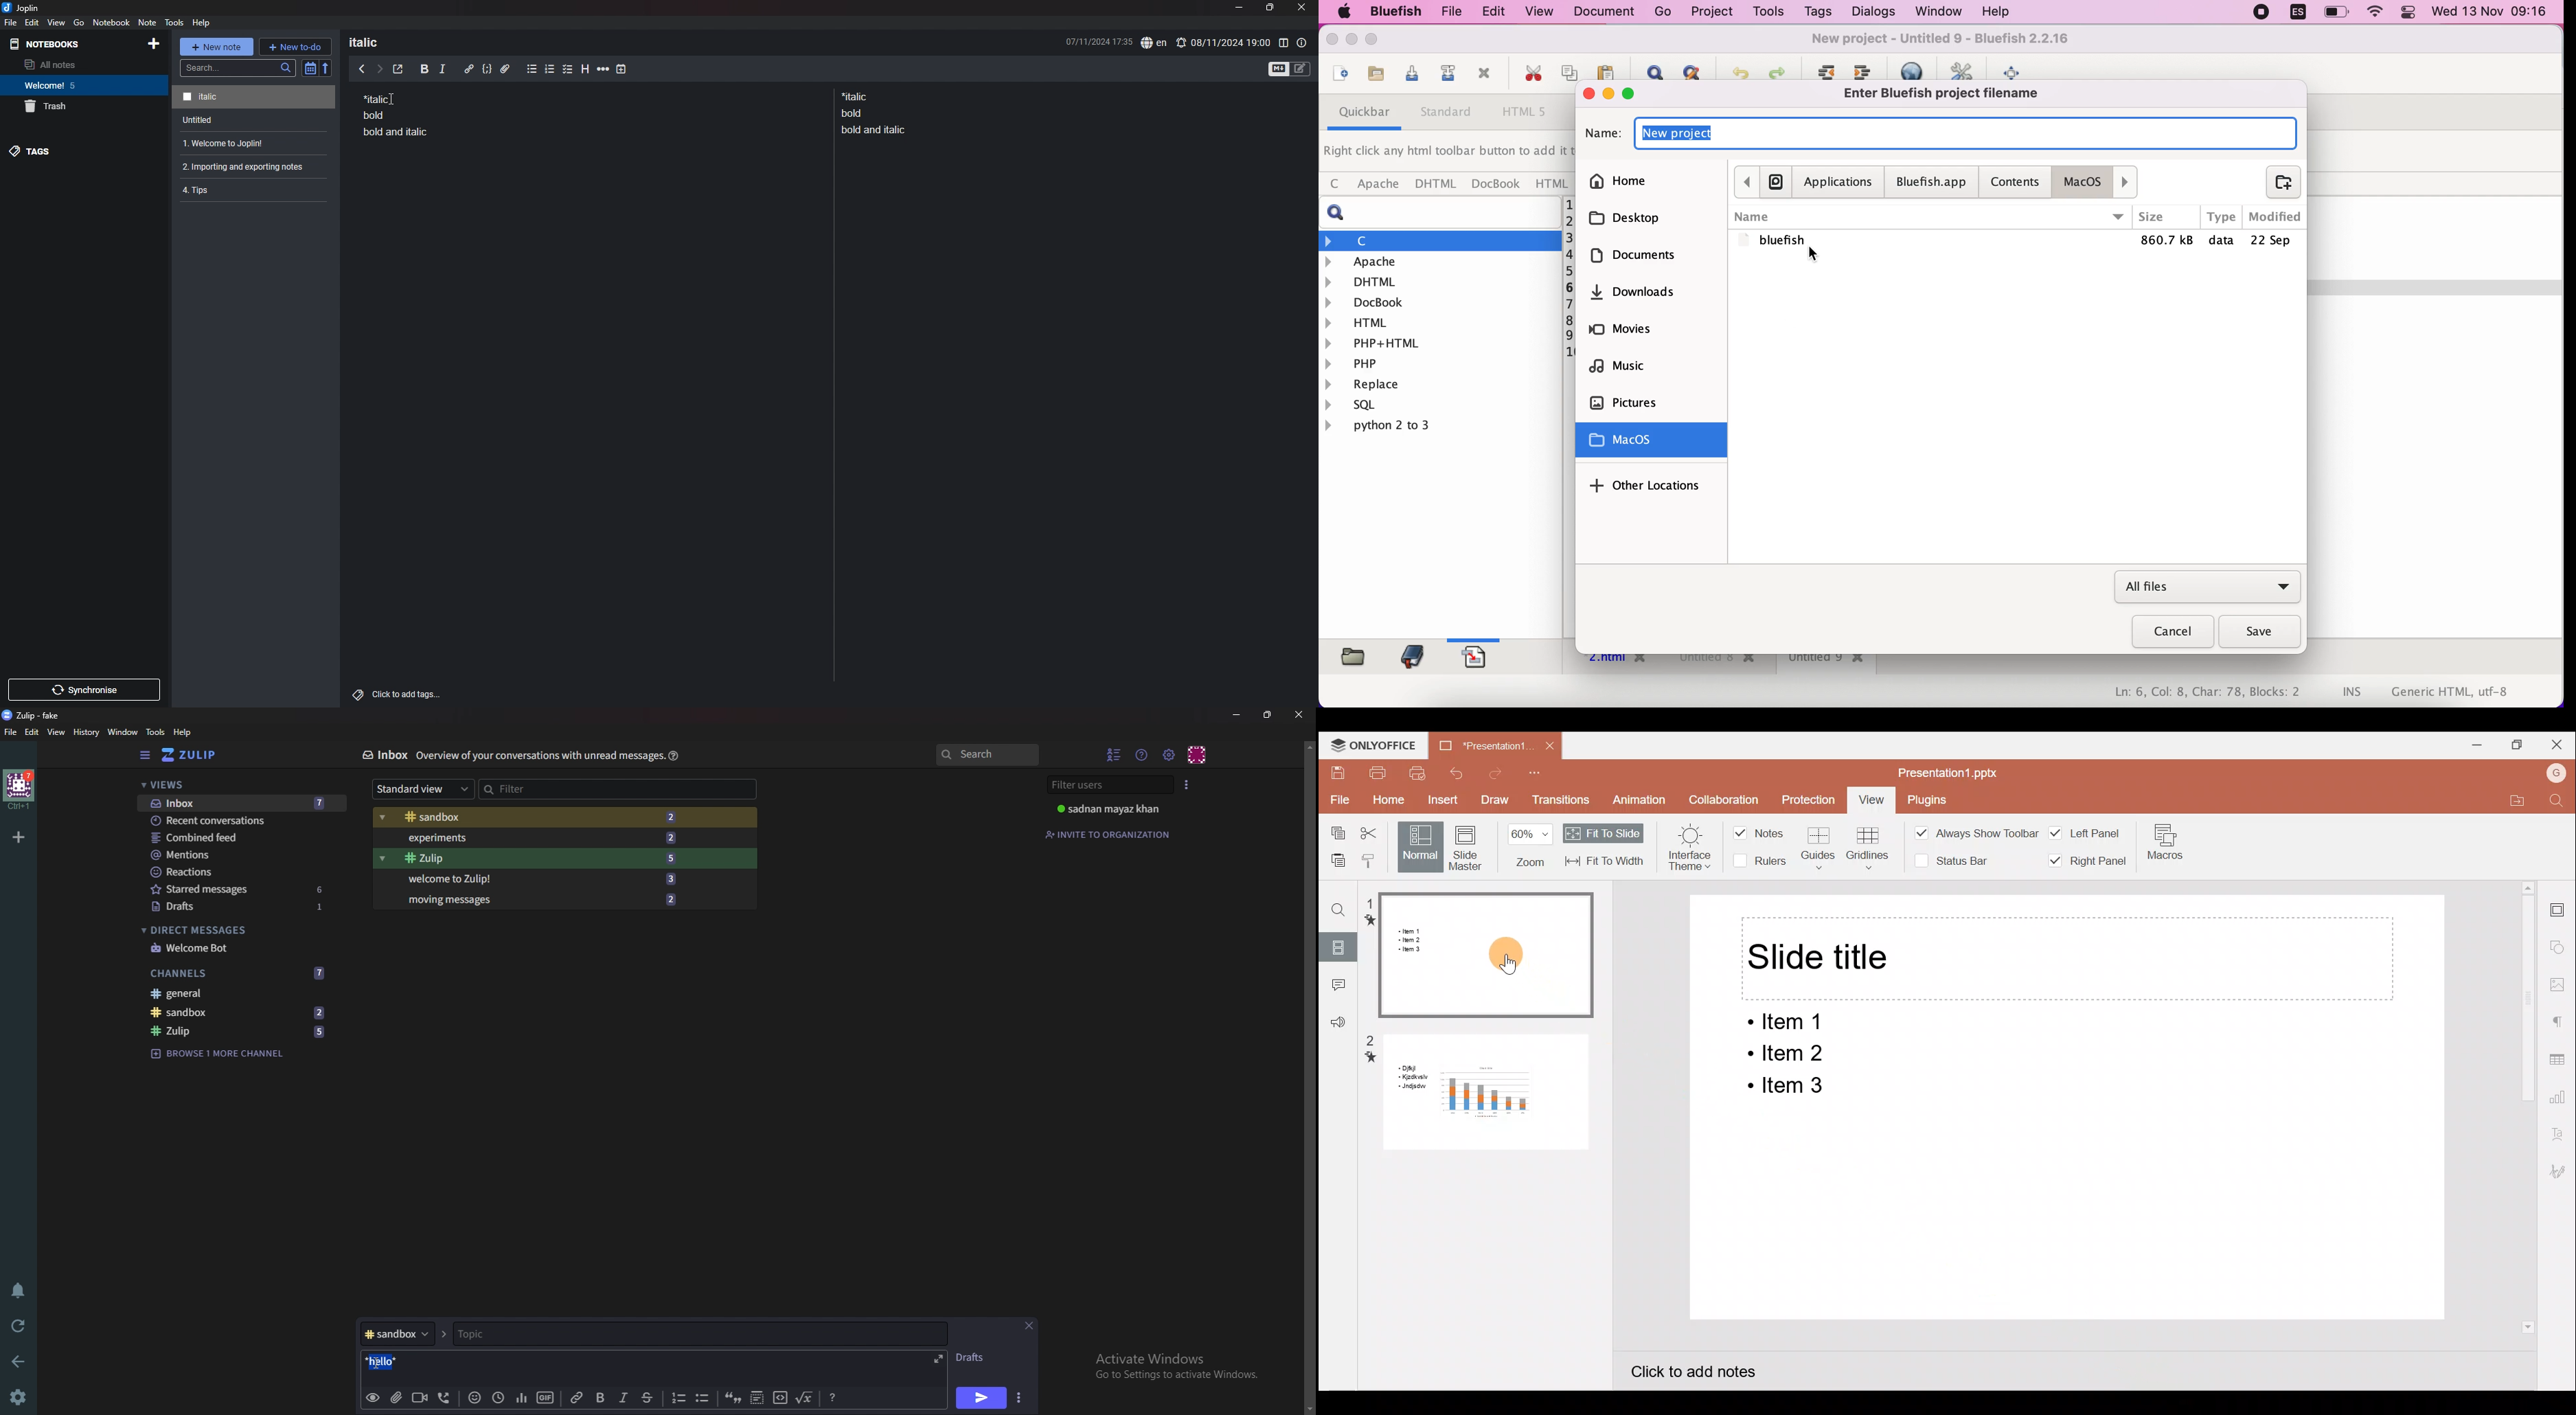 This screenshot has width=2576, height=1428. I want to click on notebook, so click(112, 22).